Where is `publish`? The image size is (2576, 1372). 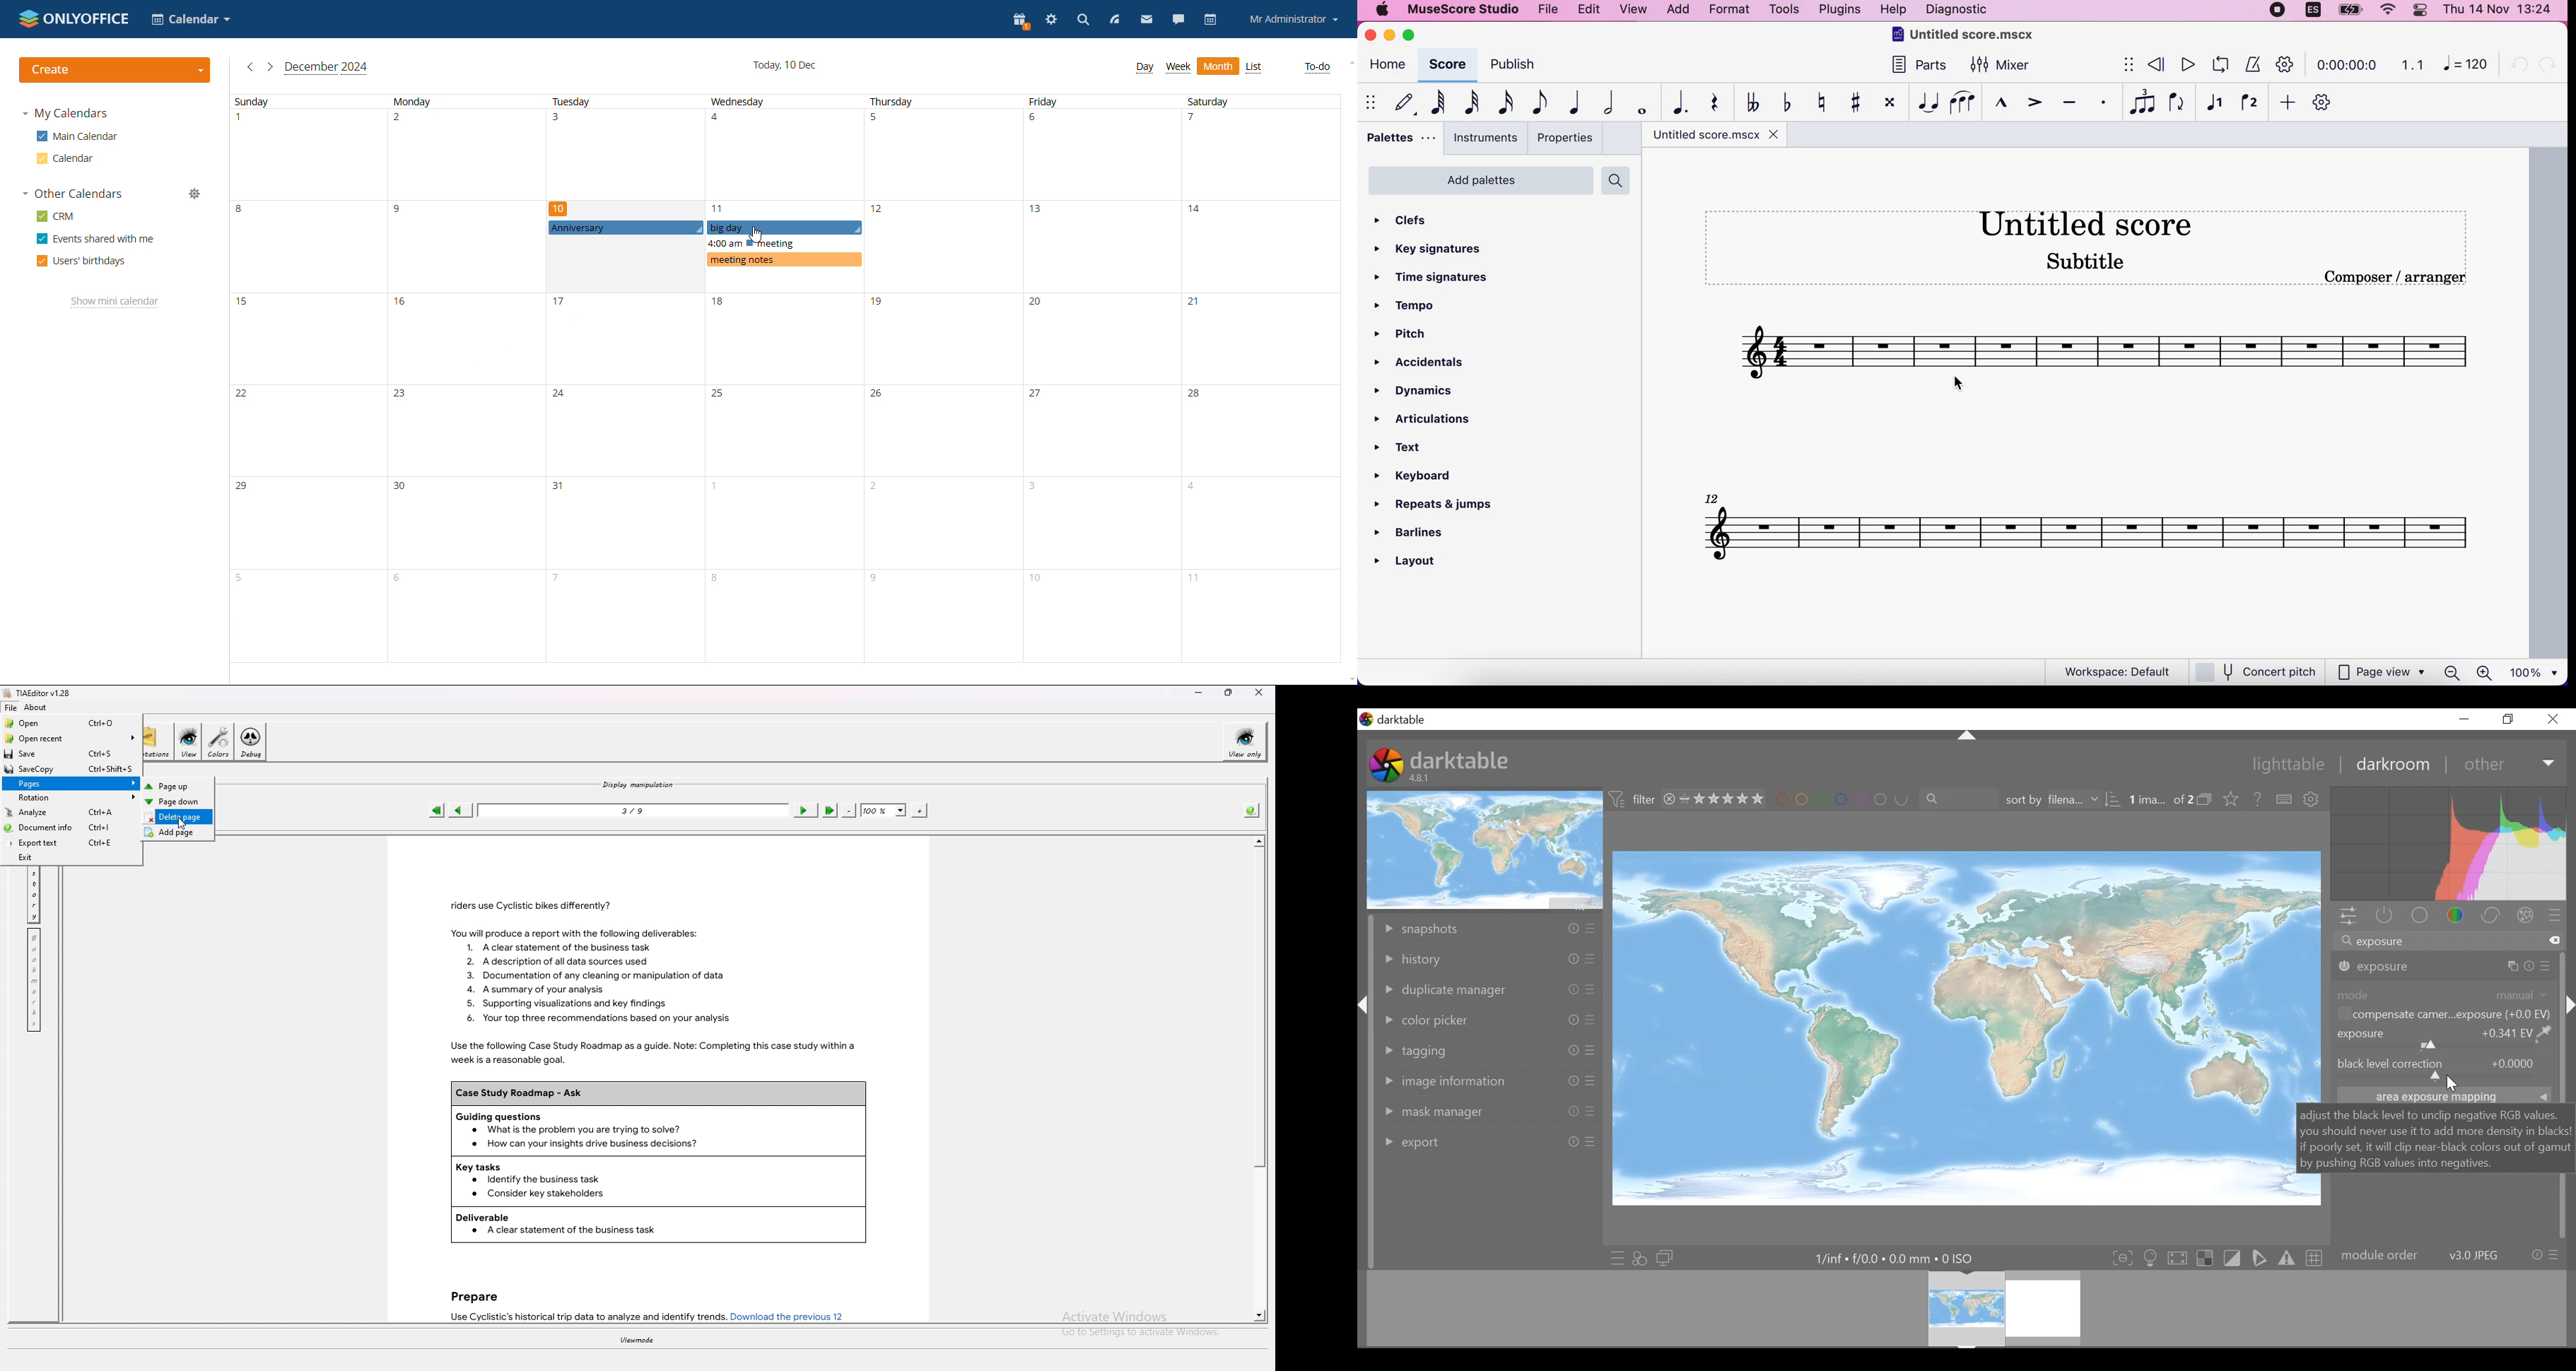 publish is located at coordinates (1519, 66).